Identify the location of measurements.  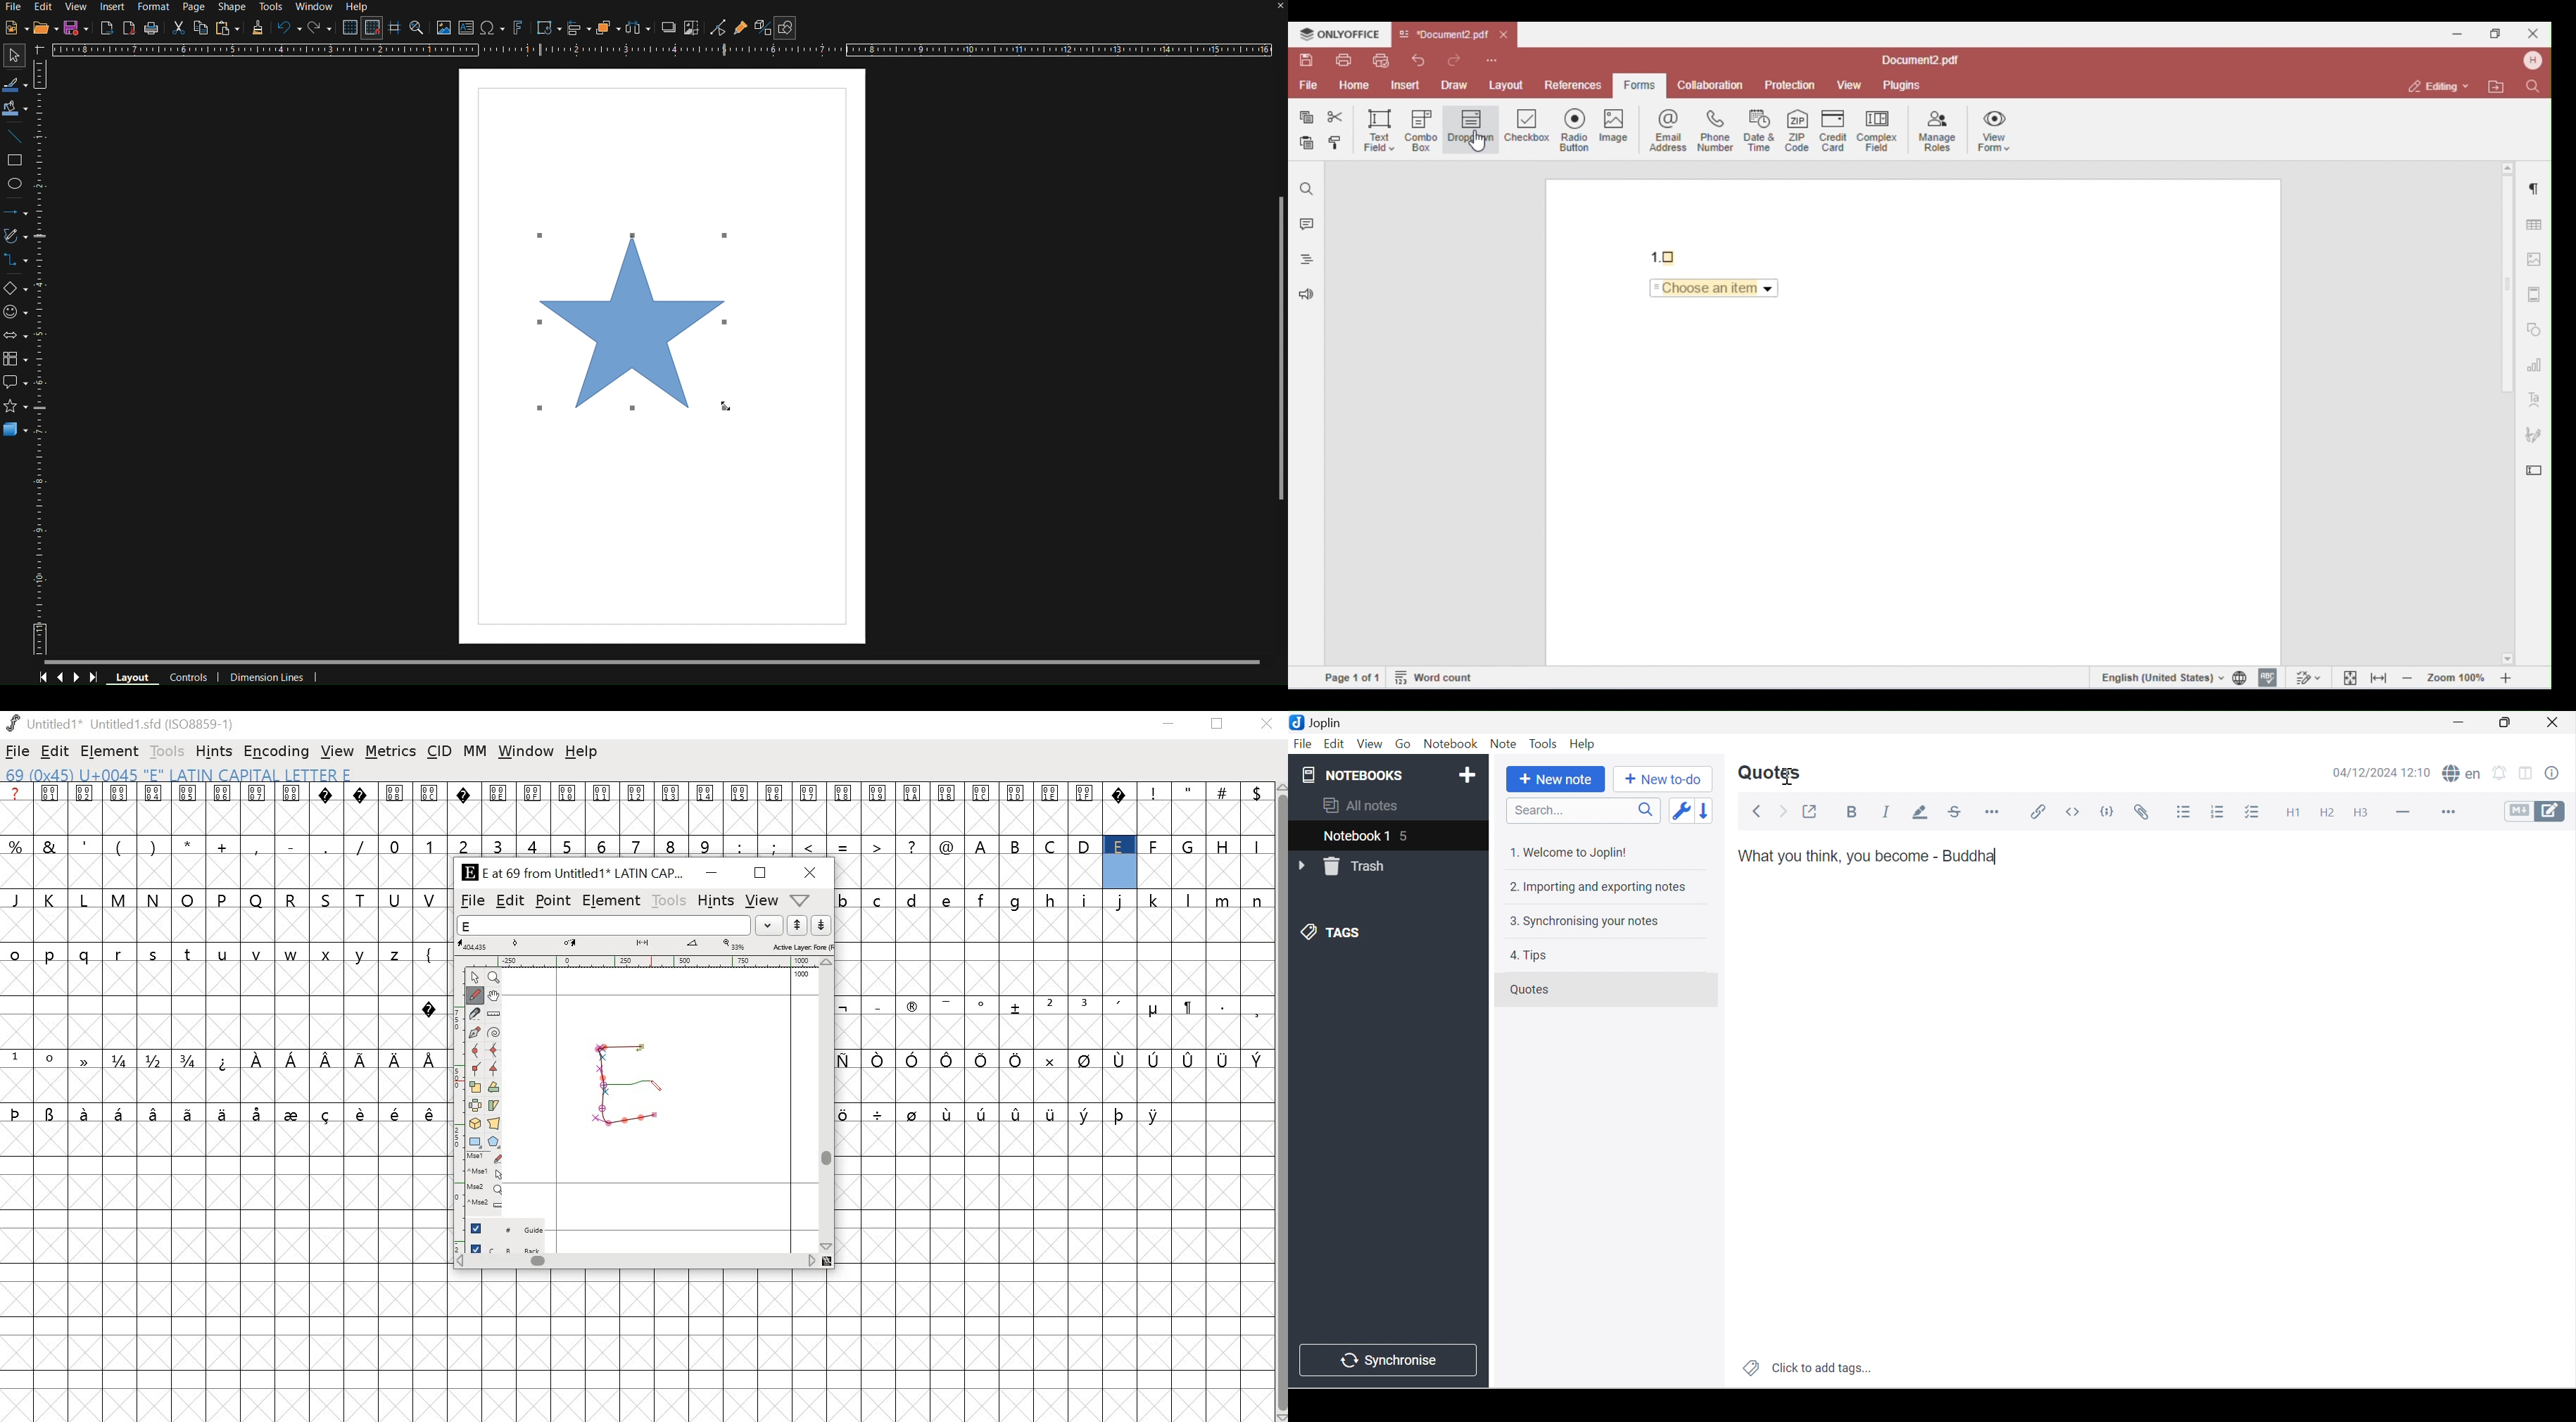
(645, 945).